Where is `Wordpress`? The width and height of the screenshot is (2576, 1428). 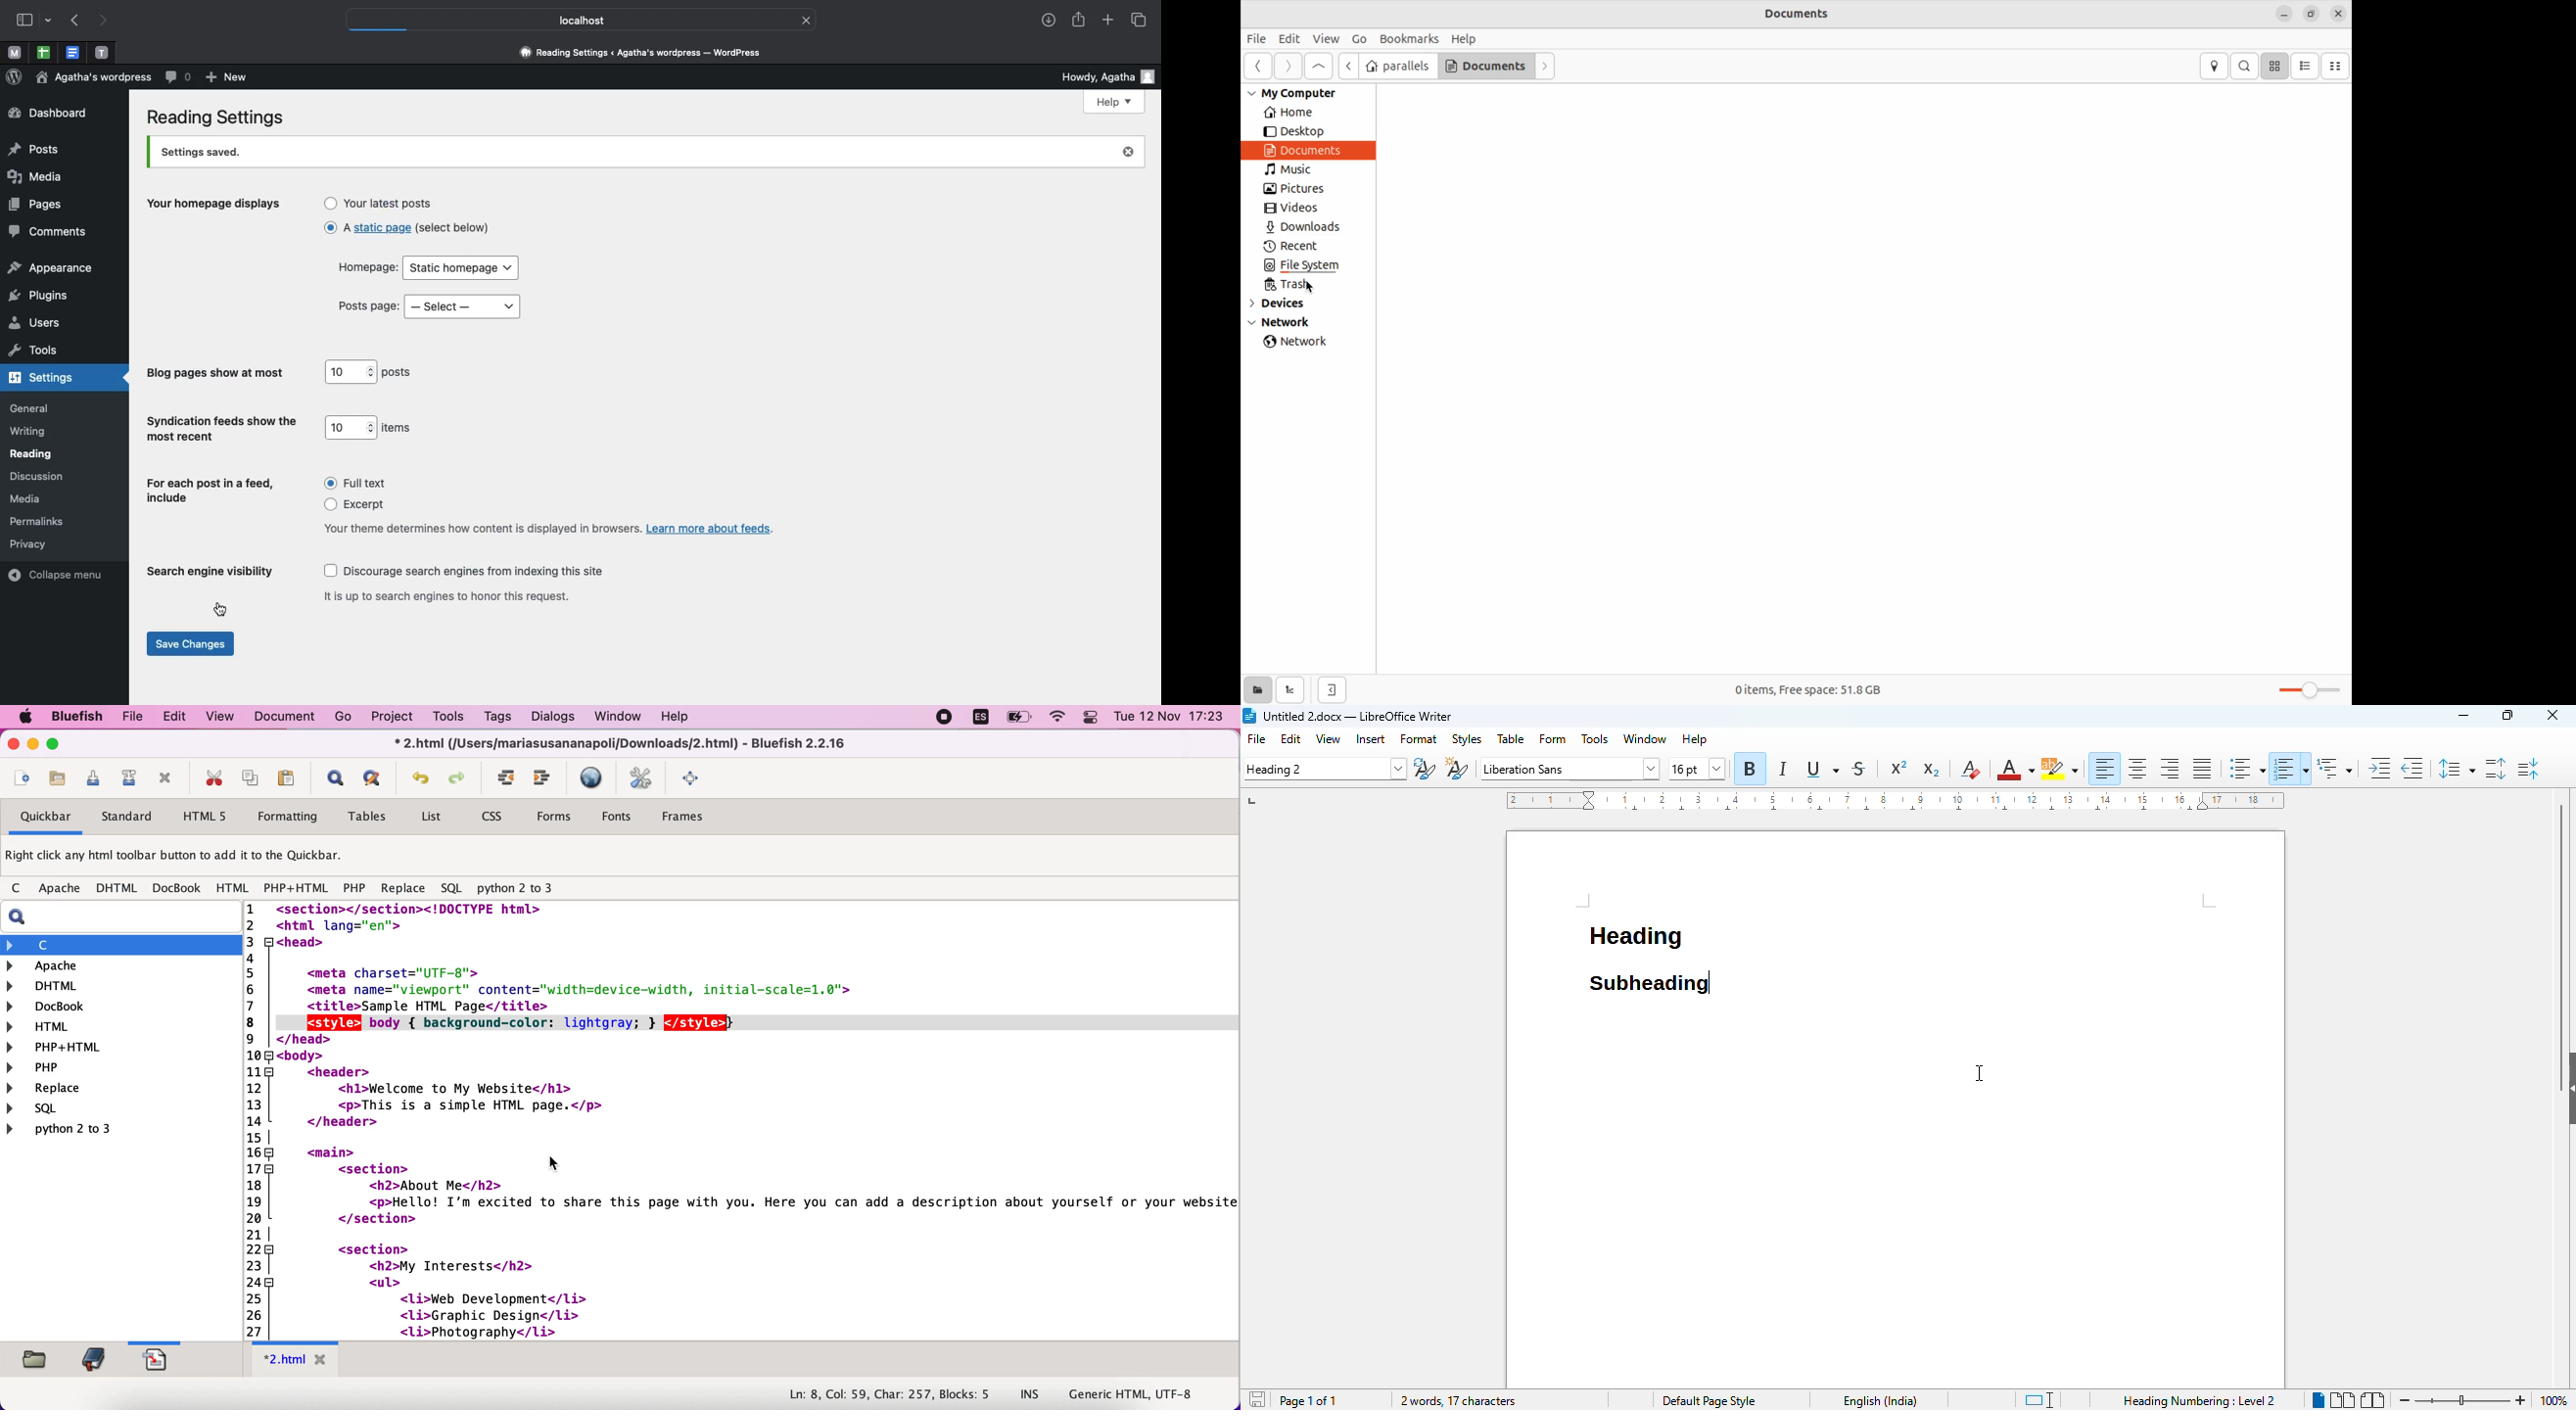
Wordpress is located at coordinates (15, 76).